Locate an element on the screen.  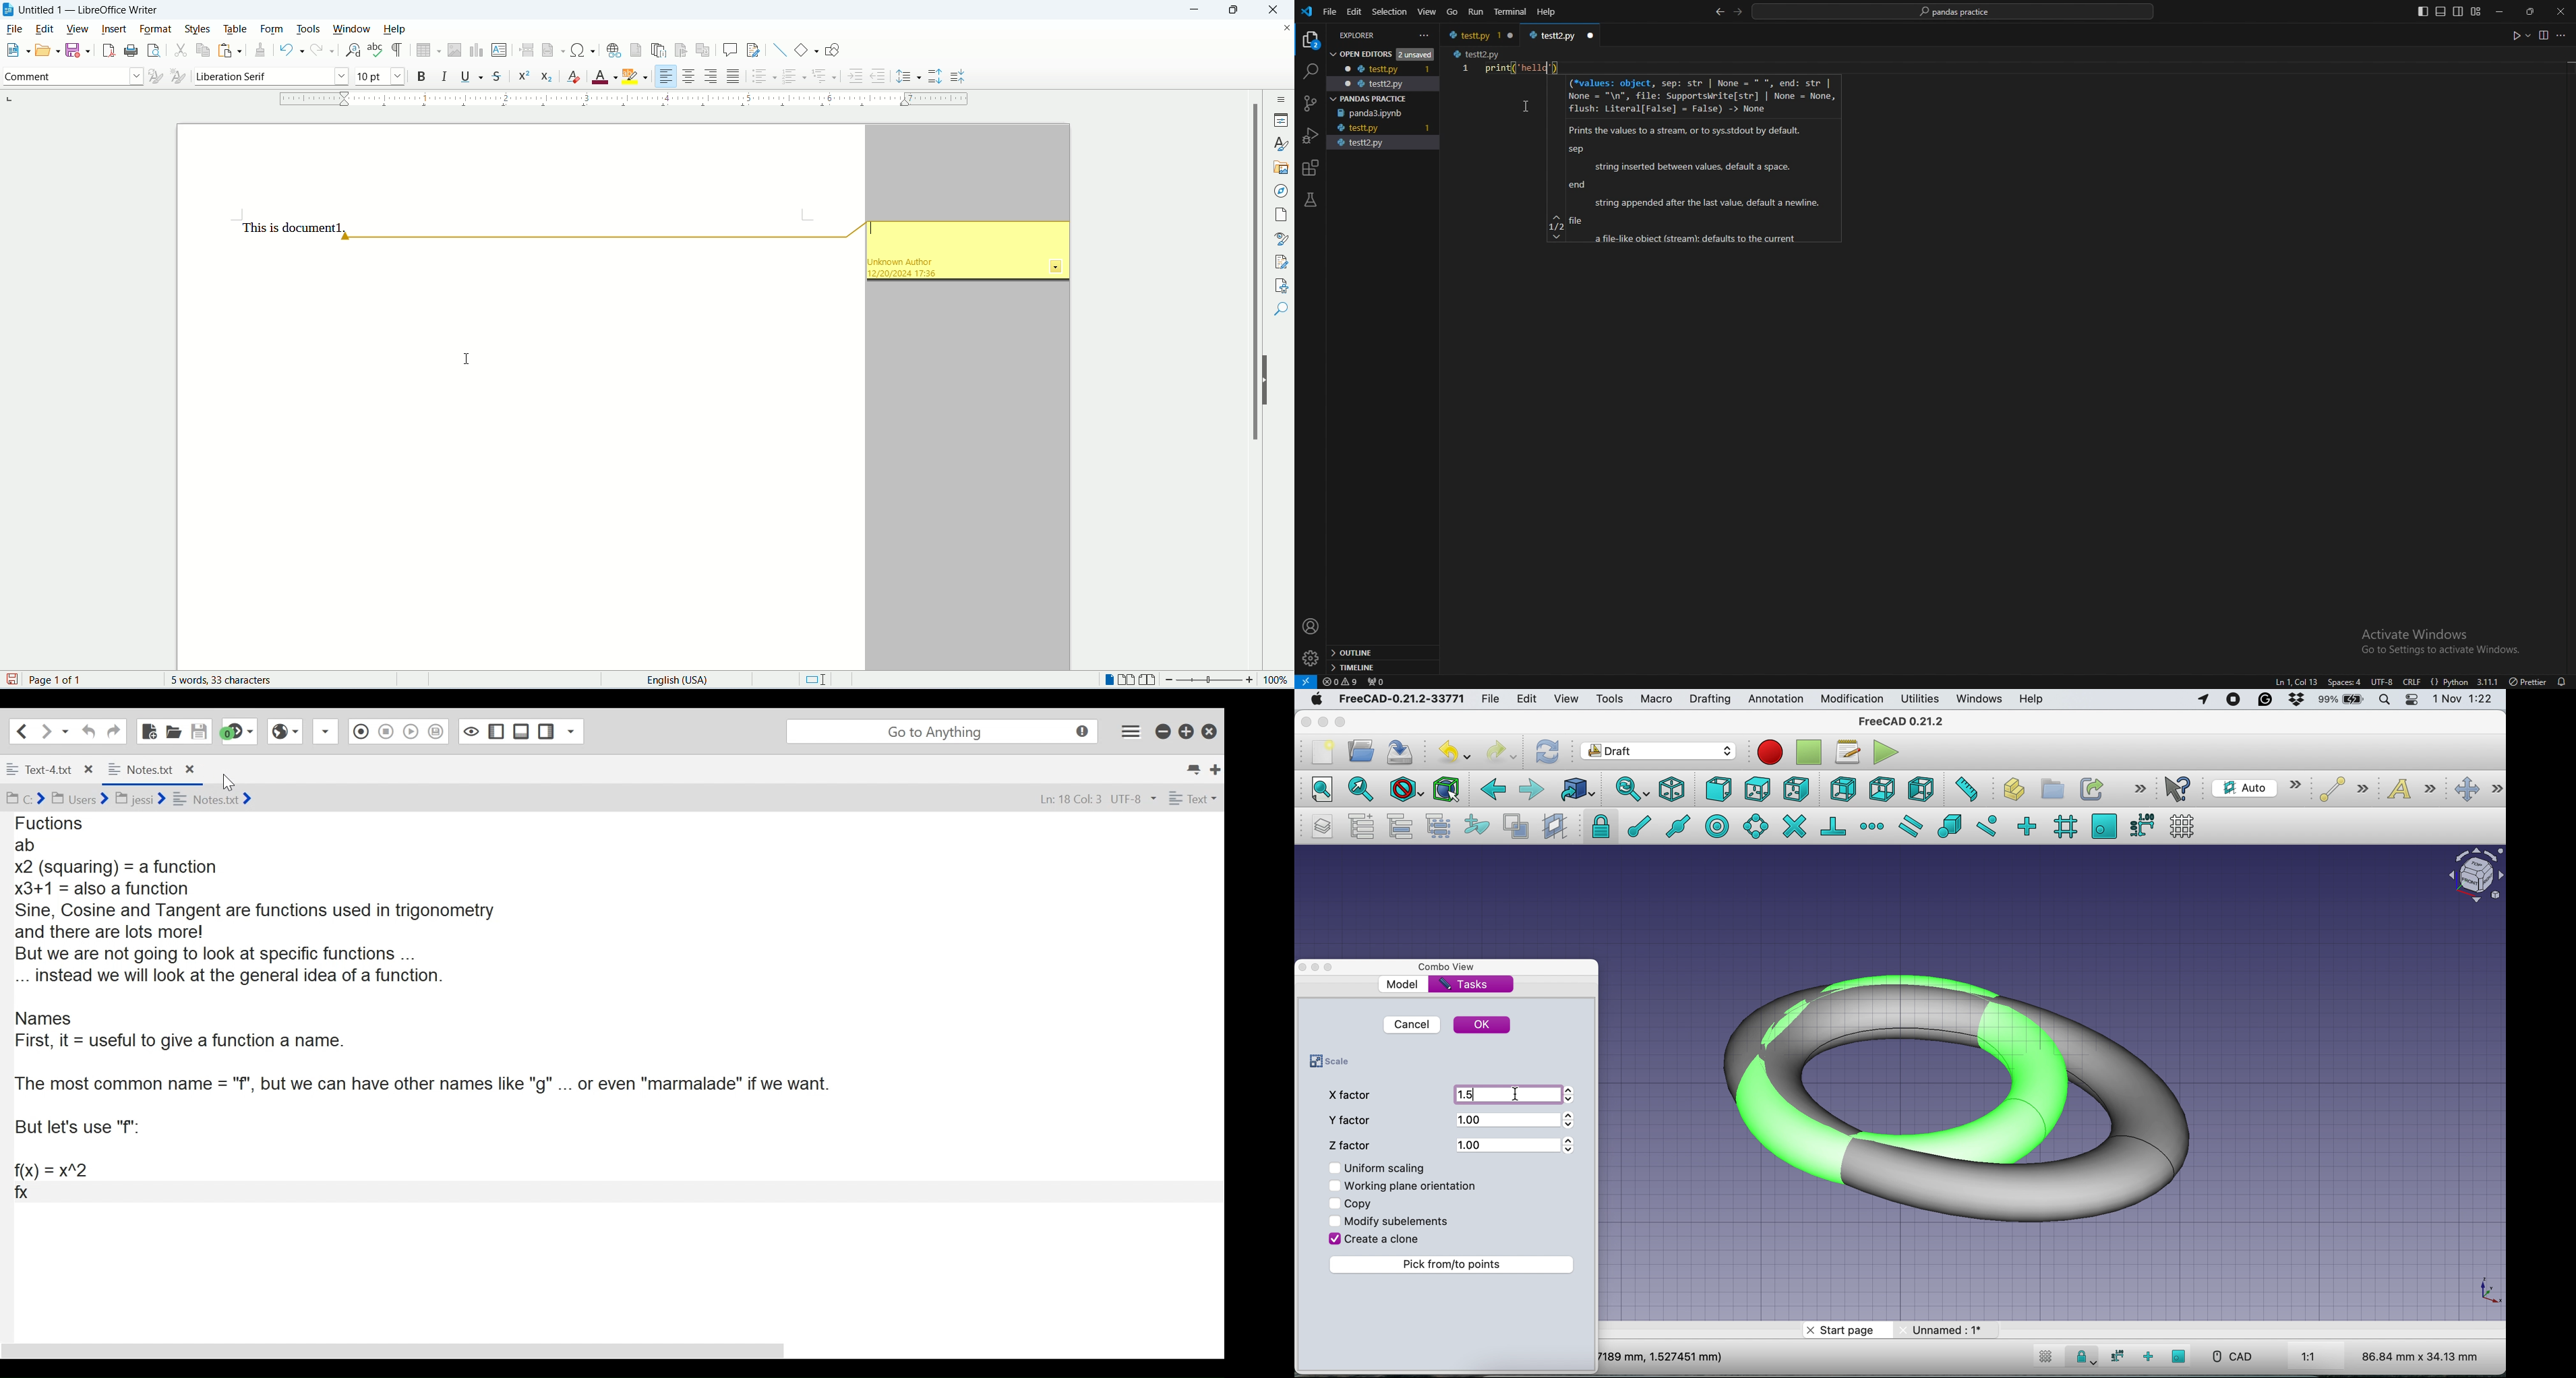
save is located at coordinates (1403, 751).